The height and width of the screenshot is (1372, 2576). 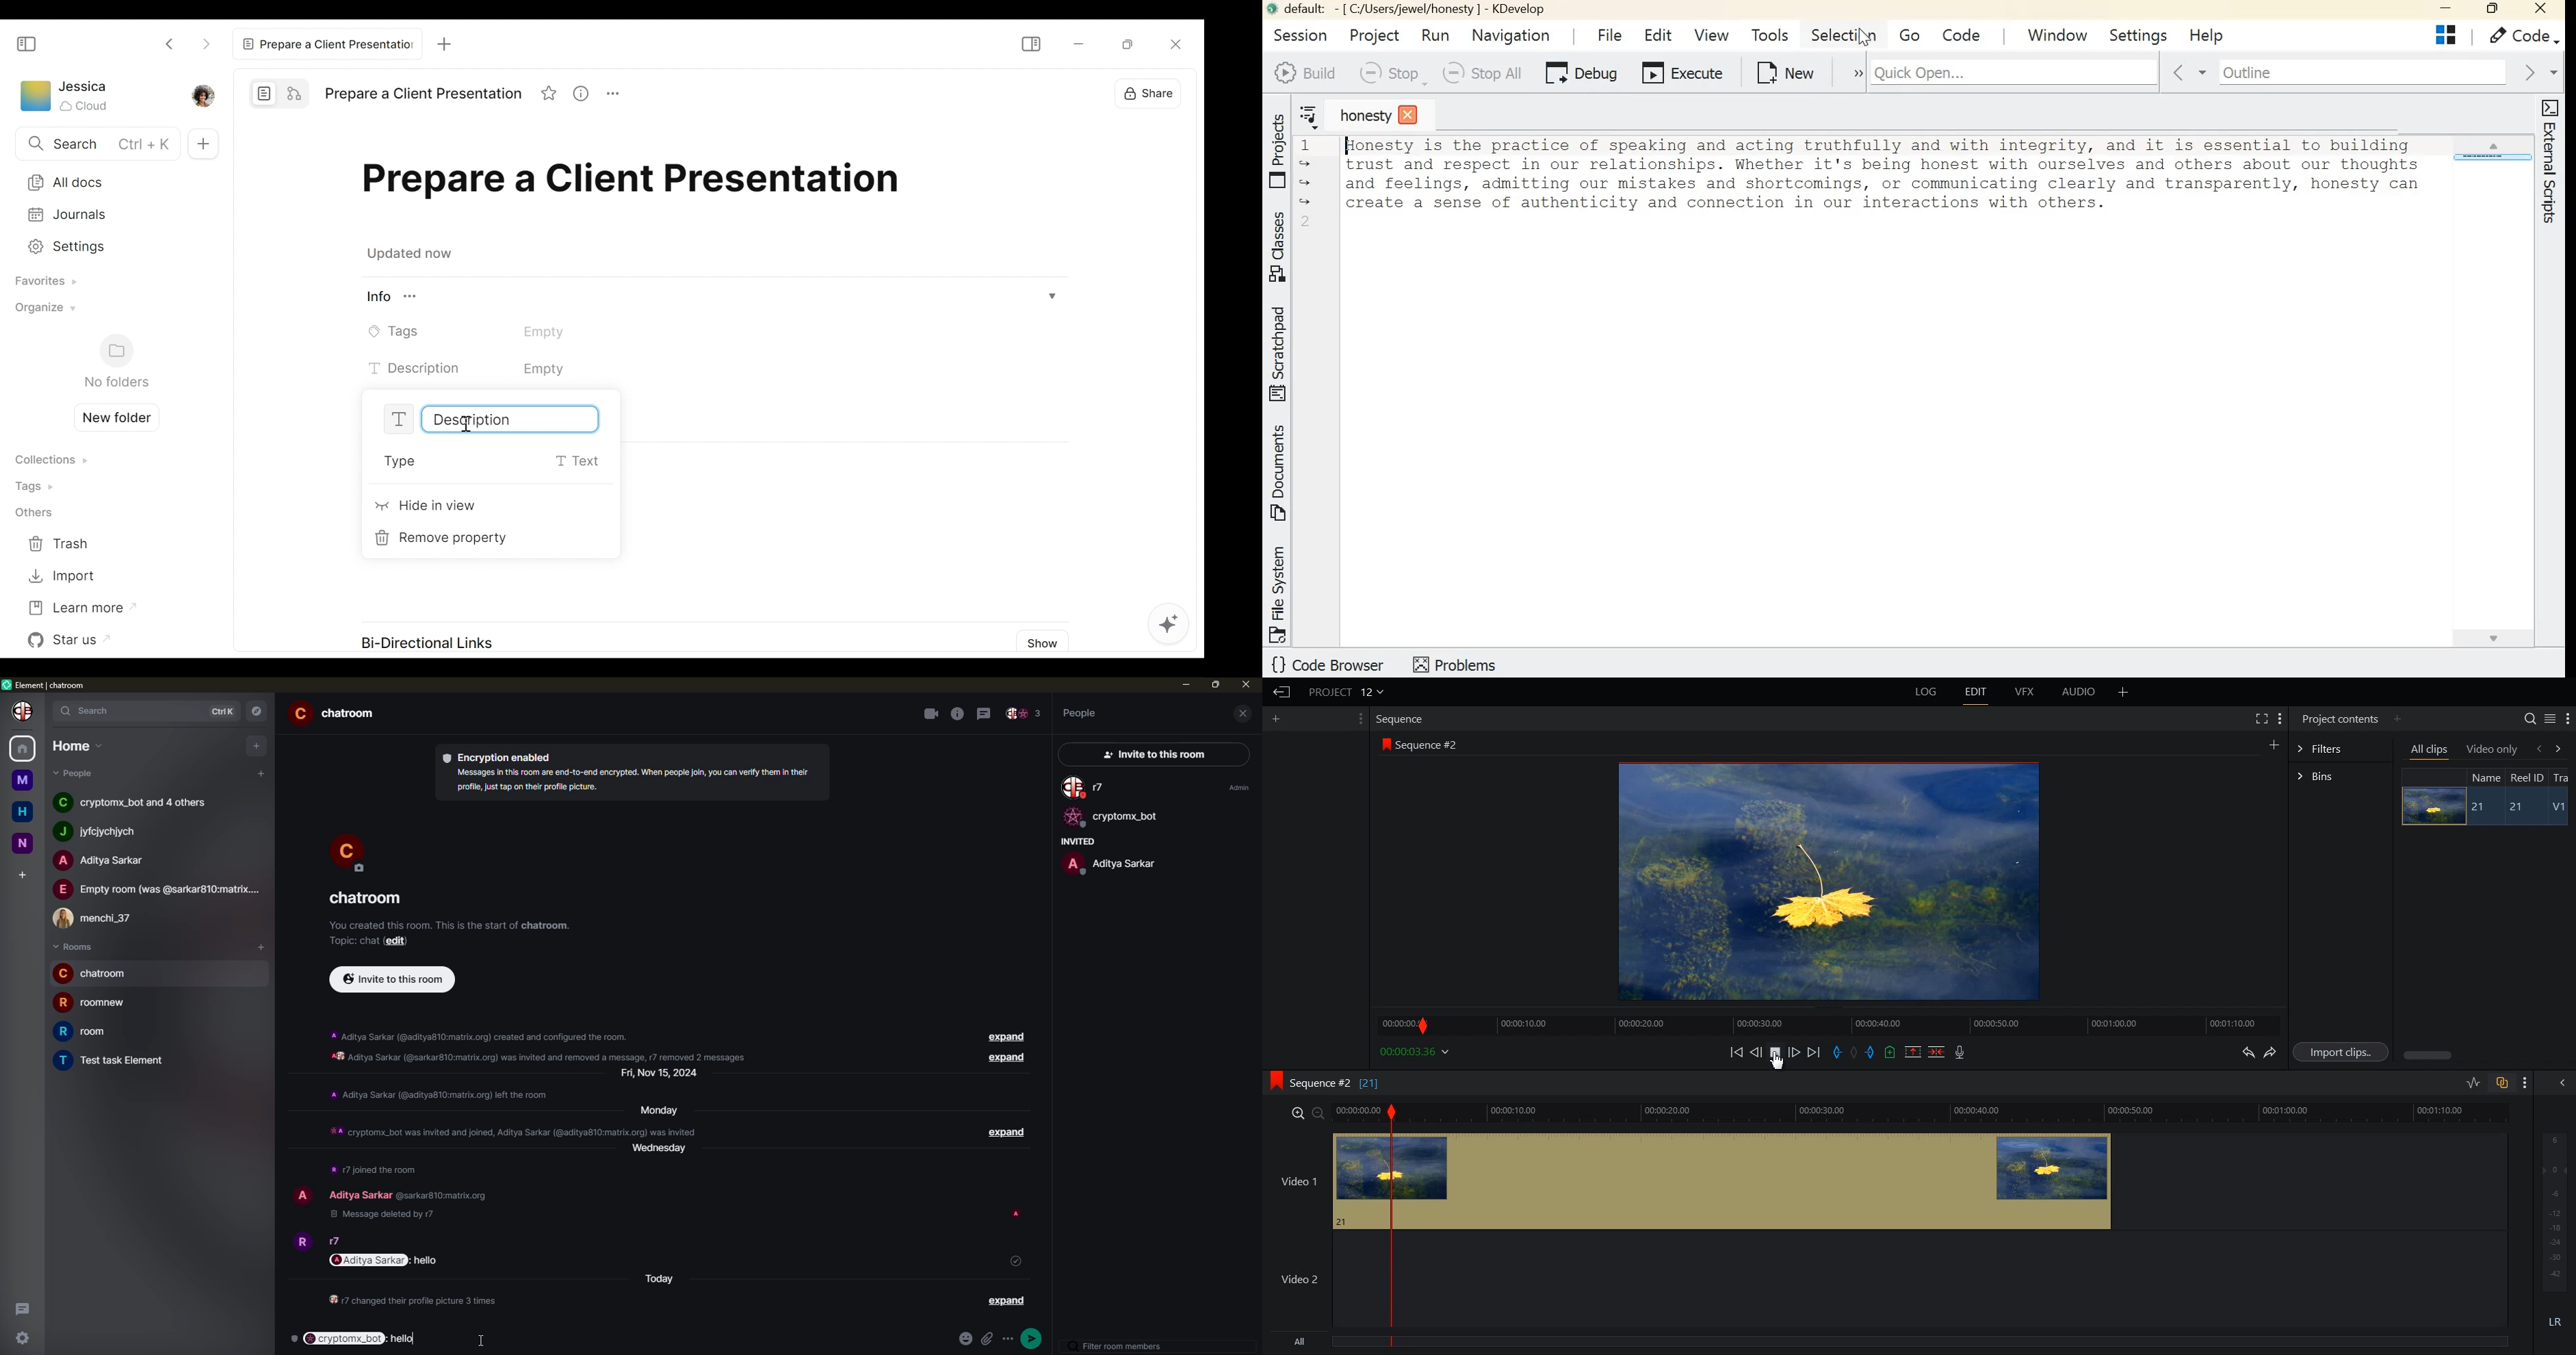 What do you see at coordinates (326, 43) in the screenshot?
I see `Current tab` at bounding box center [326, 43].